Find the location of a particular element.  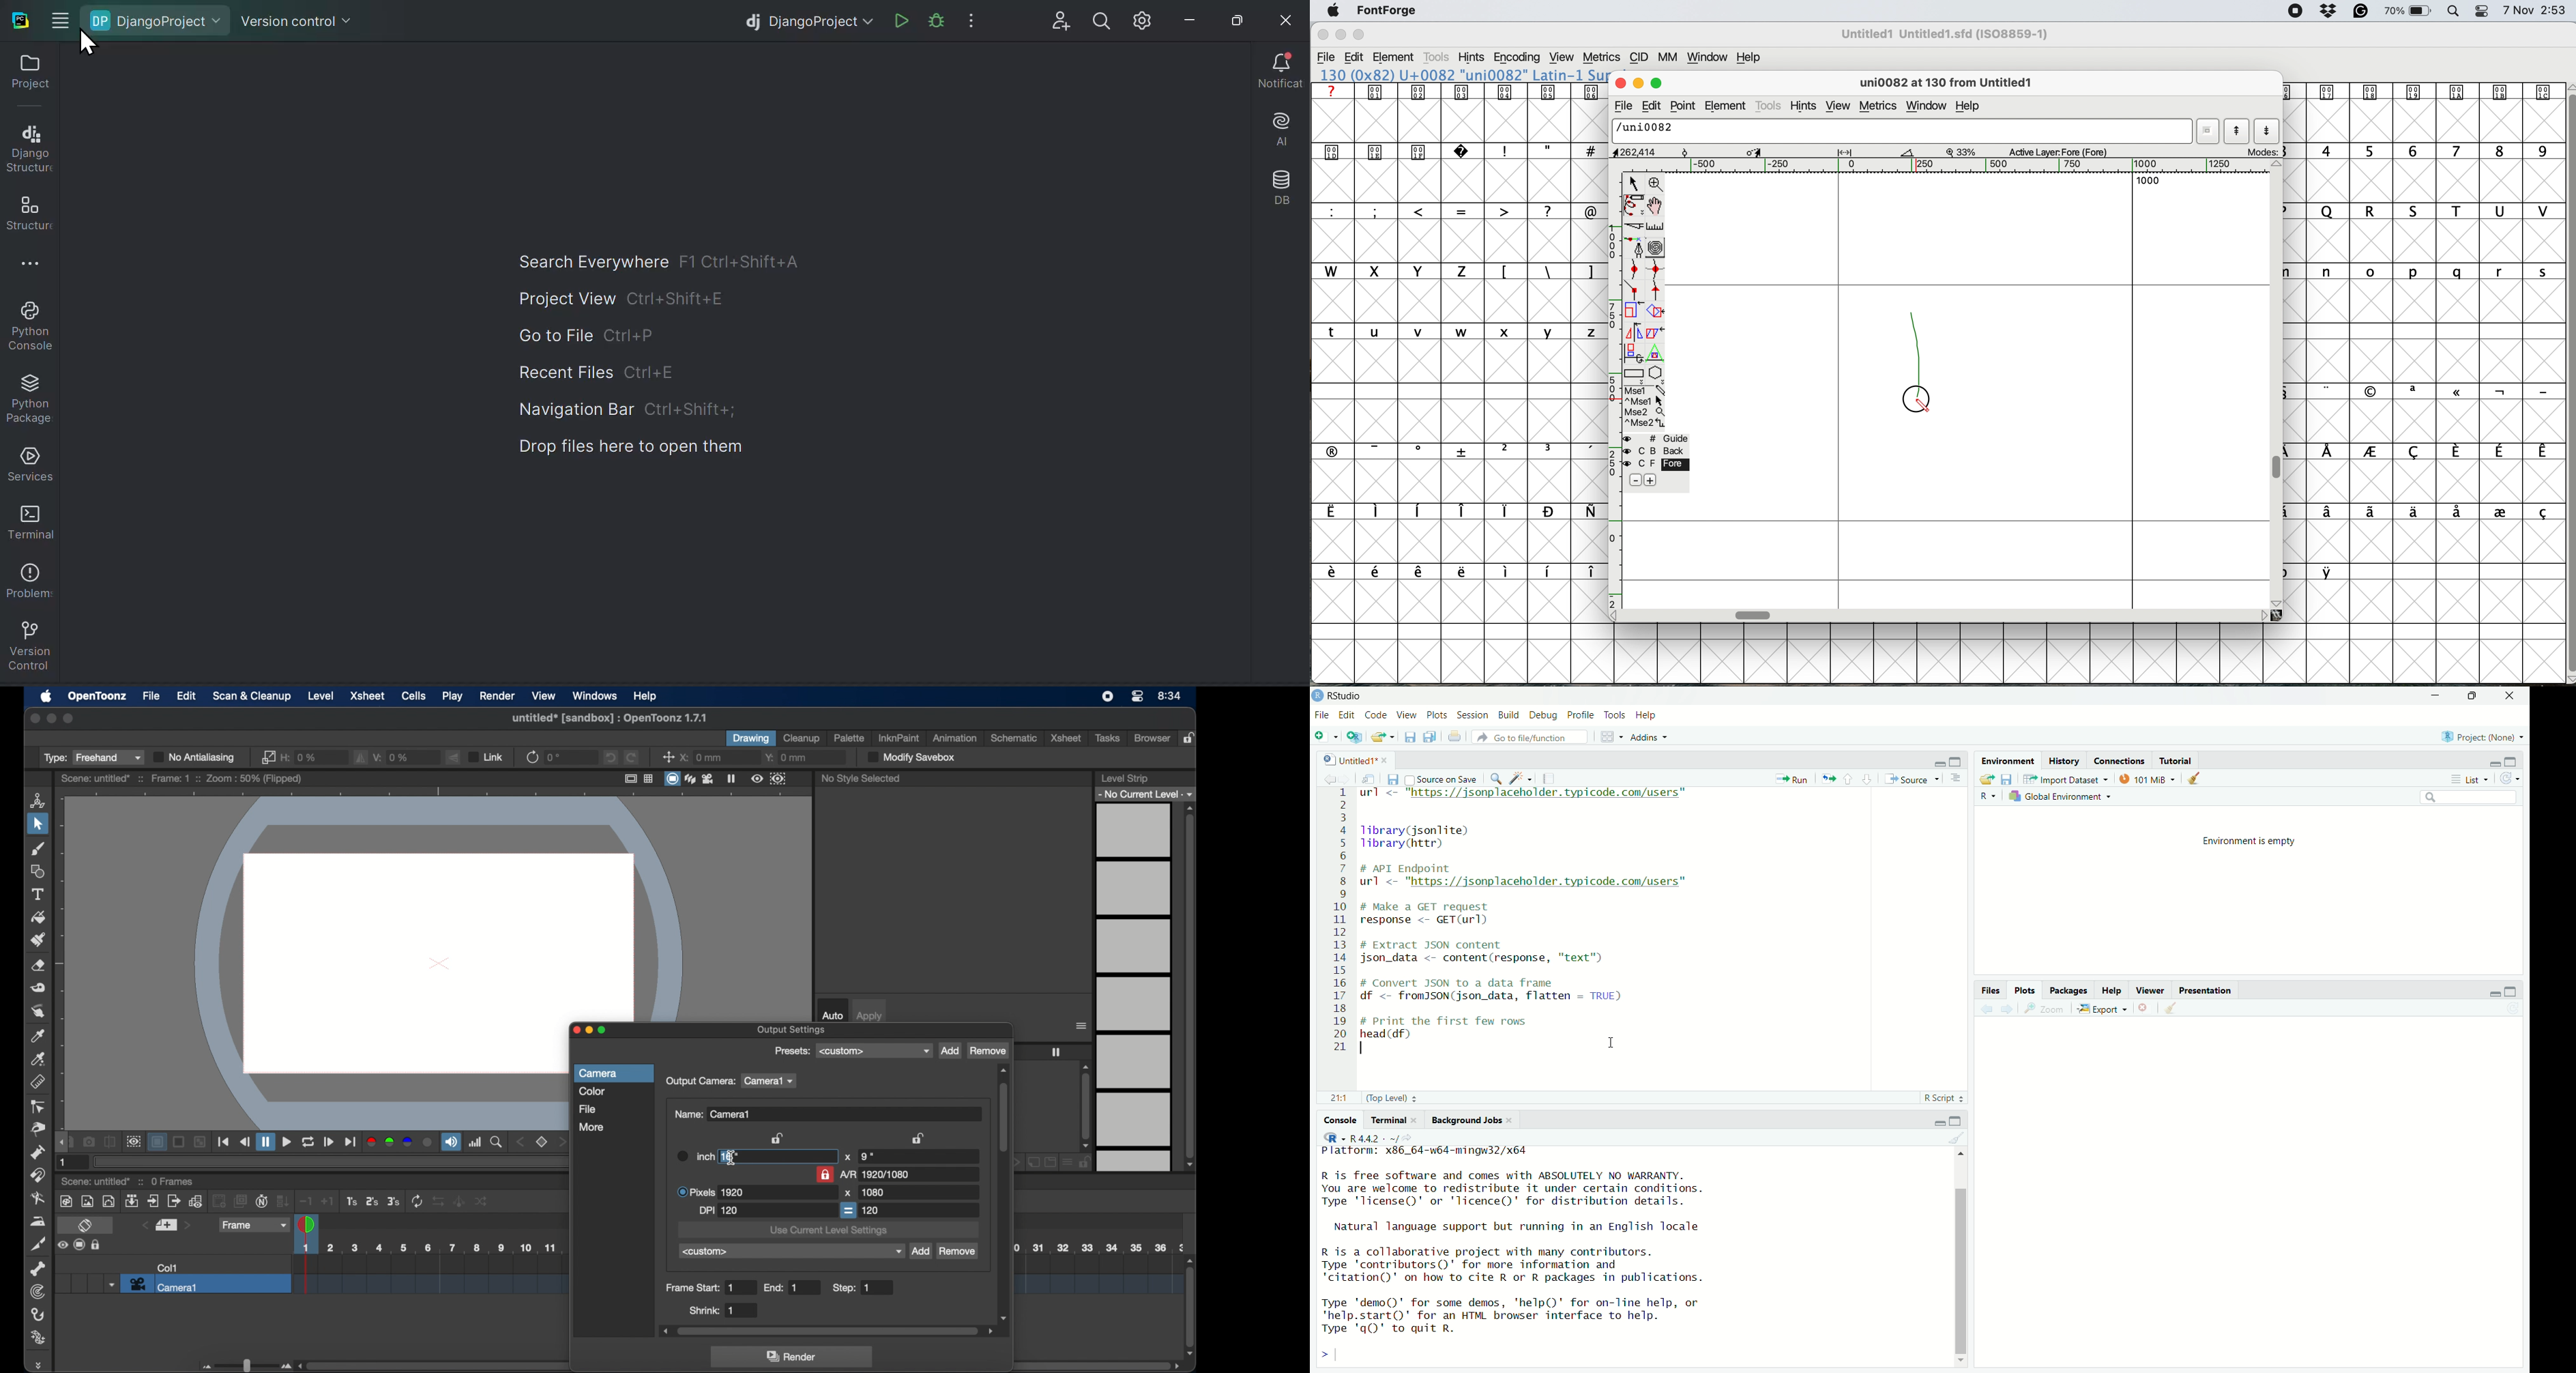

file is located at coordinates (587, 1109).